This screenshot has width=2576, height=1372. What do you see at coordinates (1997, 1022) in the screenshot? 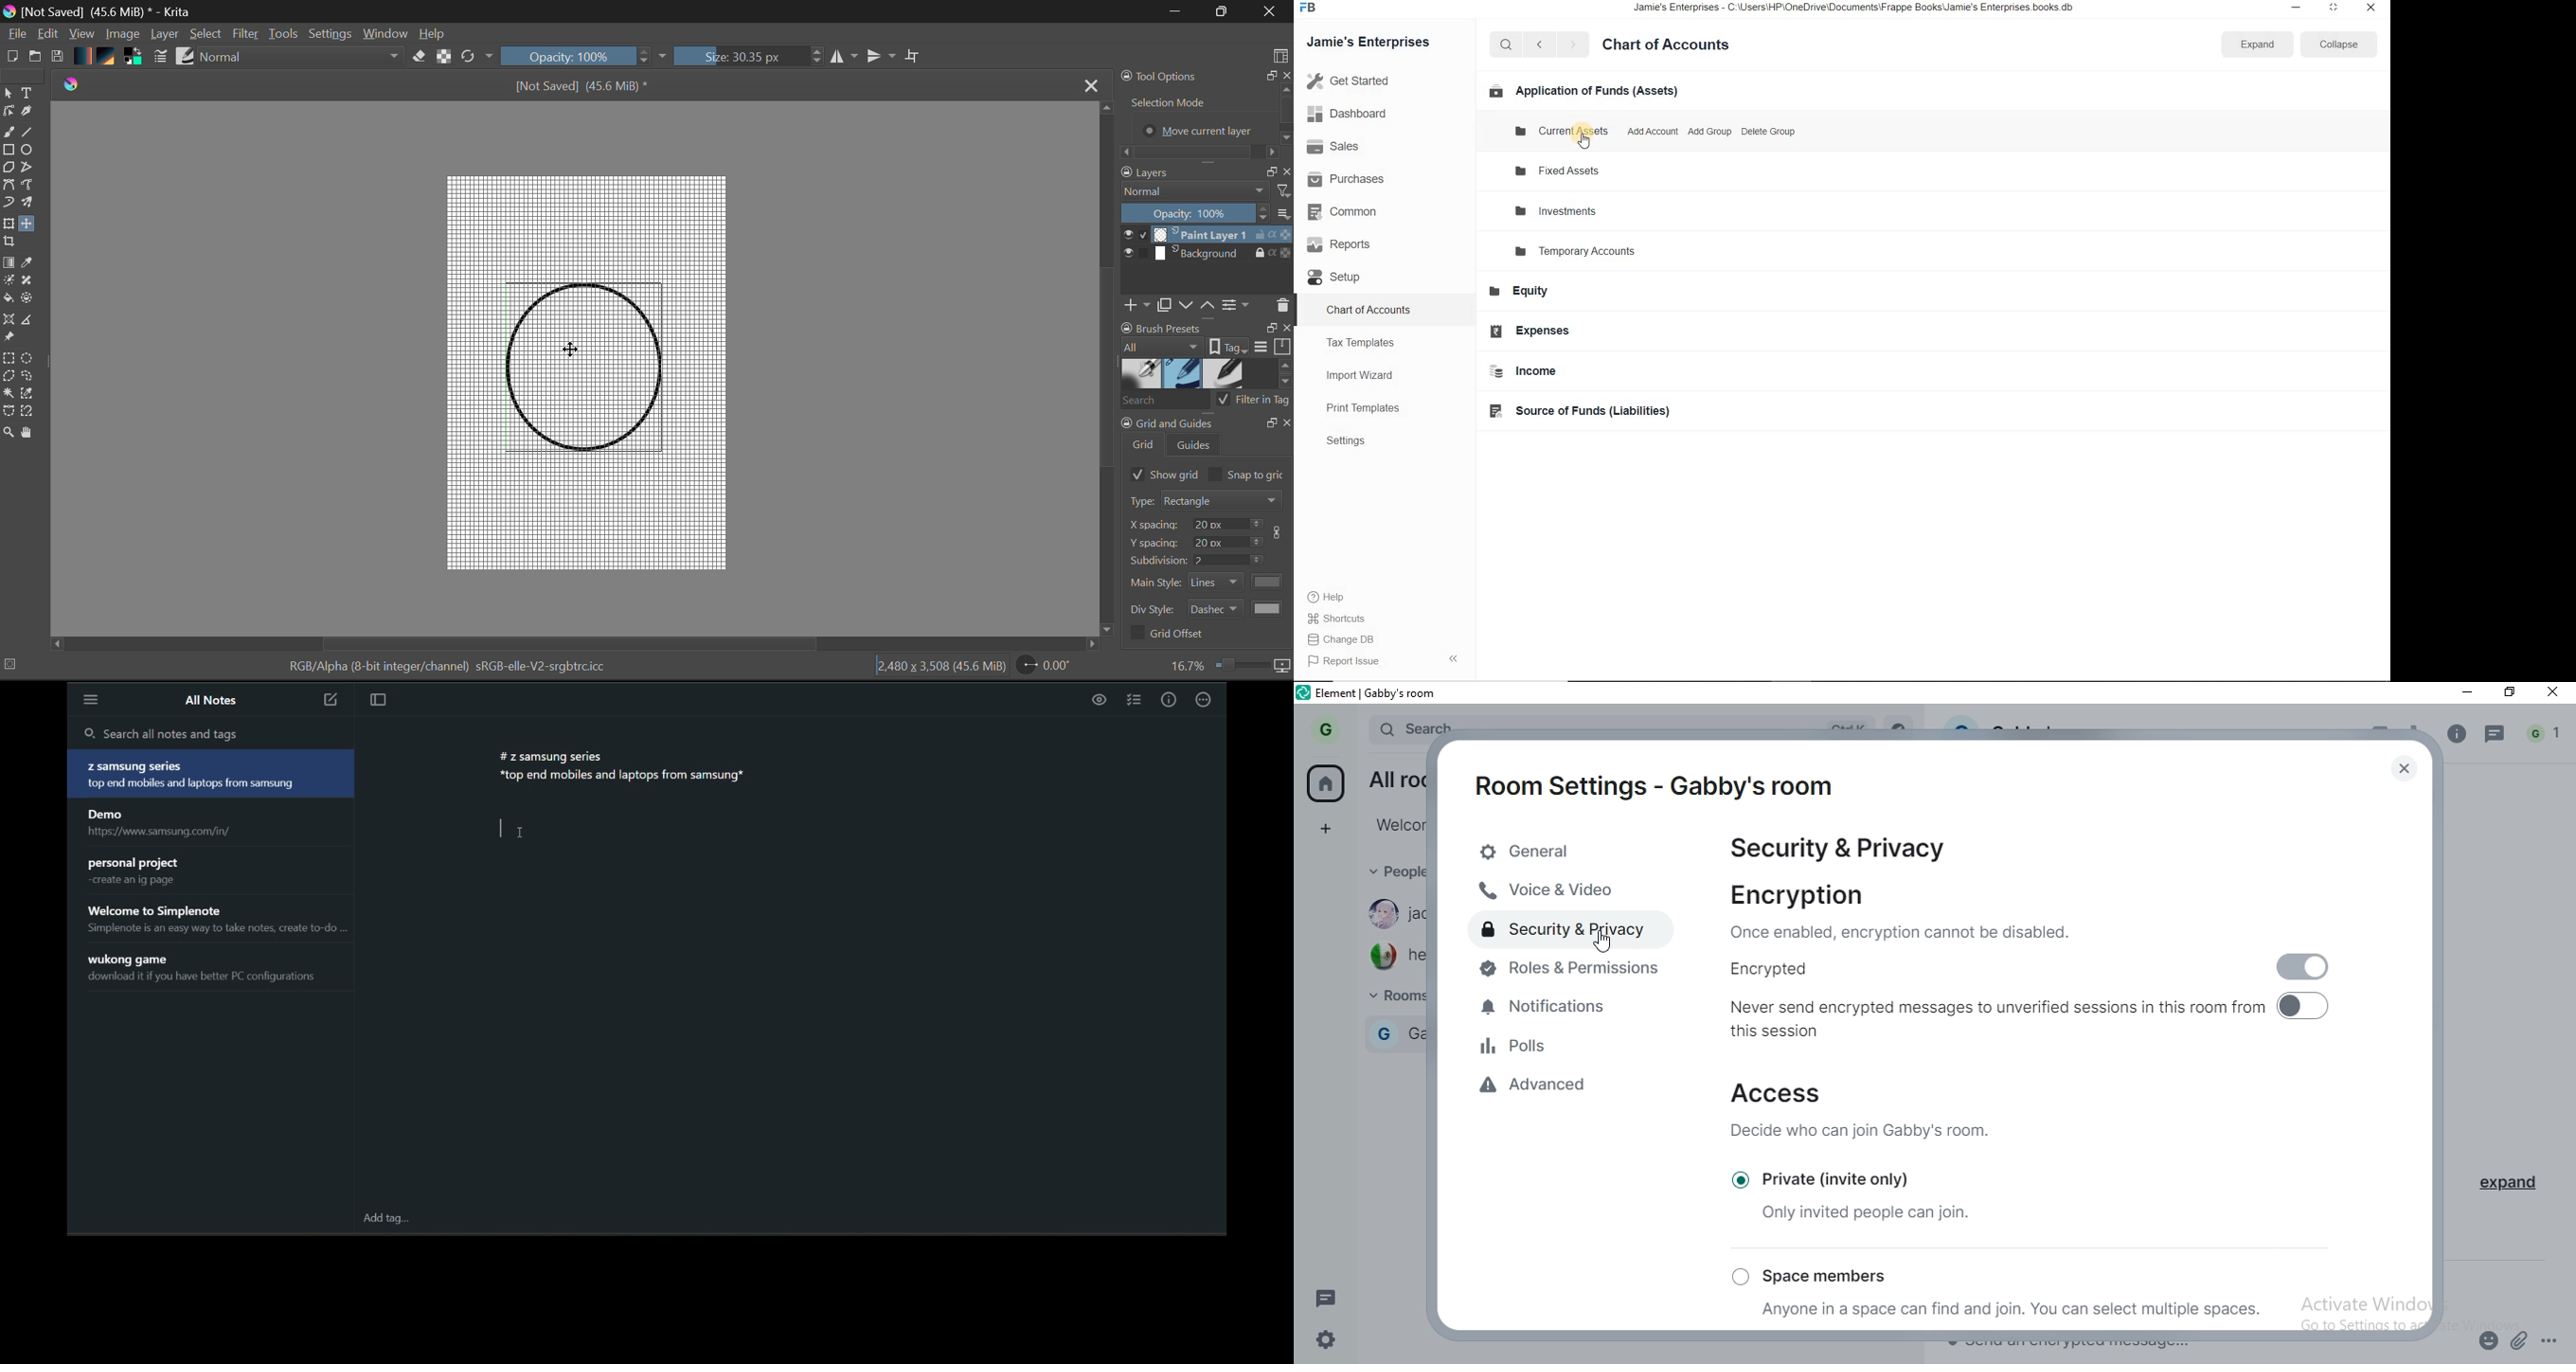
I see `never send encrypted messages` at bounding box center [1997, 1022].